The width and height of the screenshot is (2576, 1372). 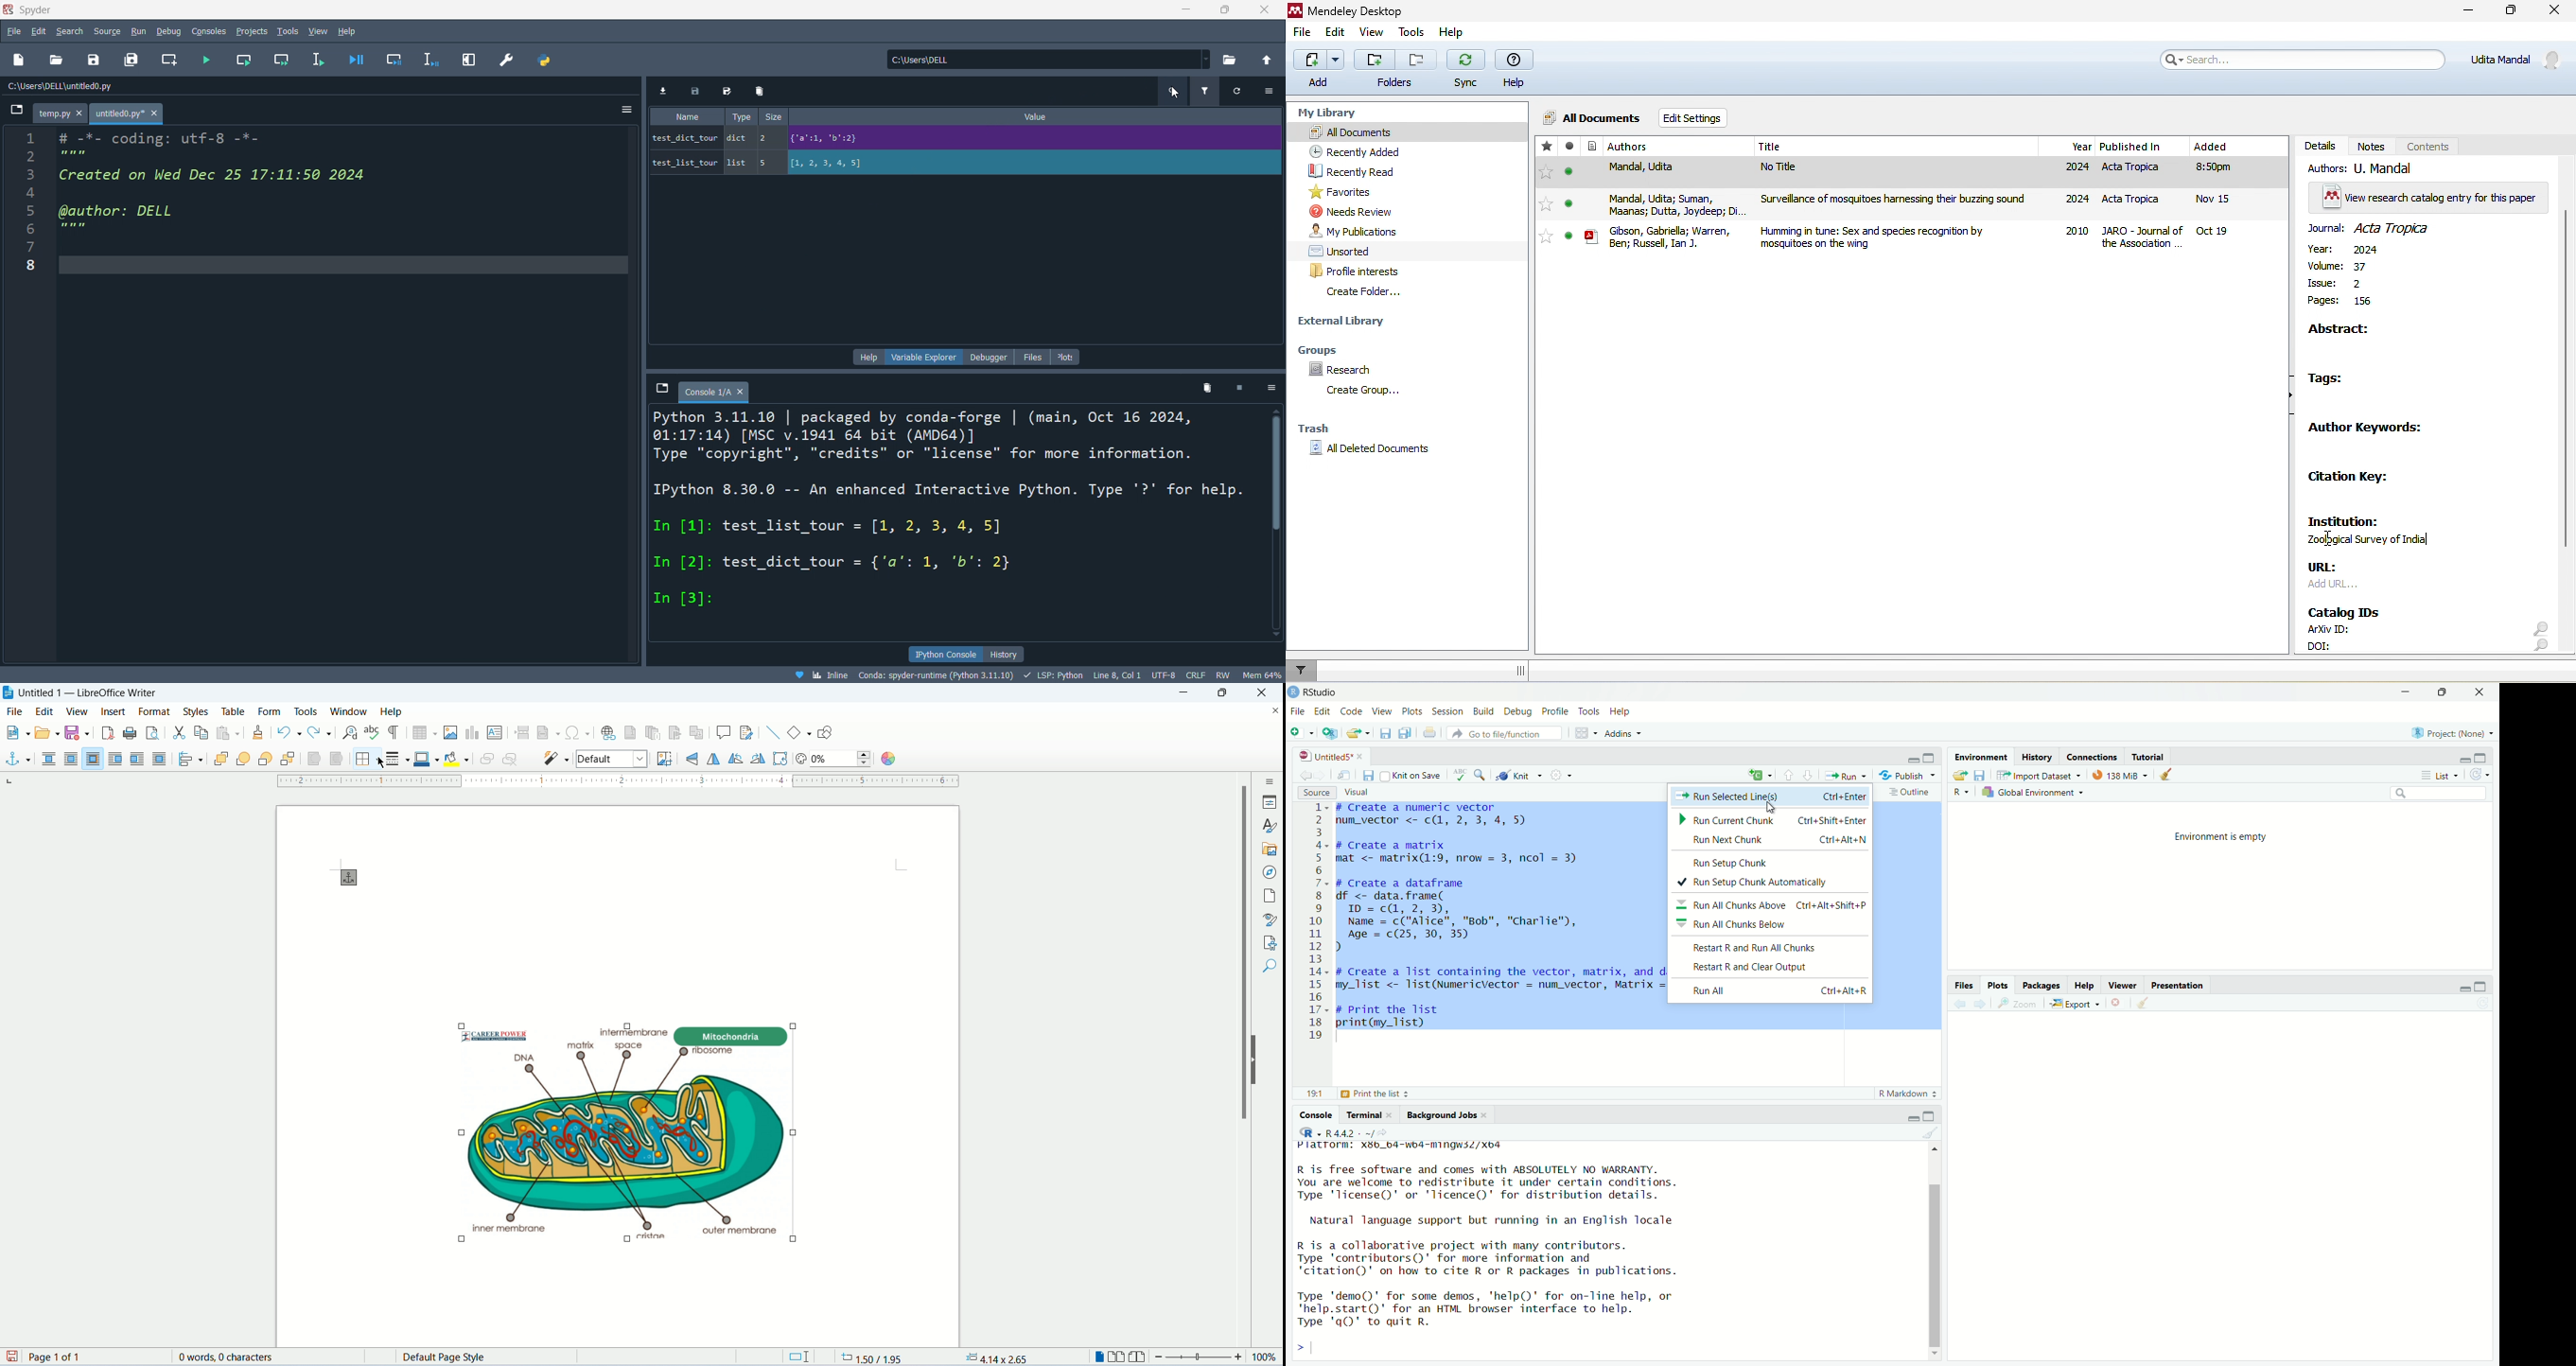 I want to click on pages: 156, so click(x=2341, y=303).